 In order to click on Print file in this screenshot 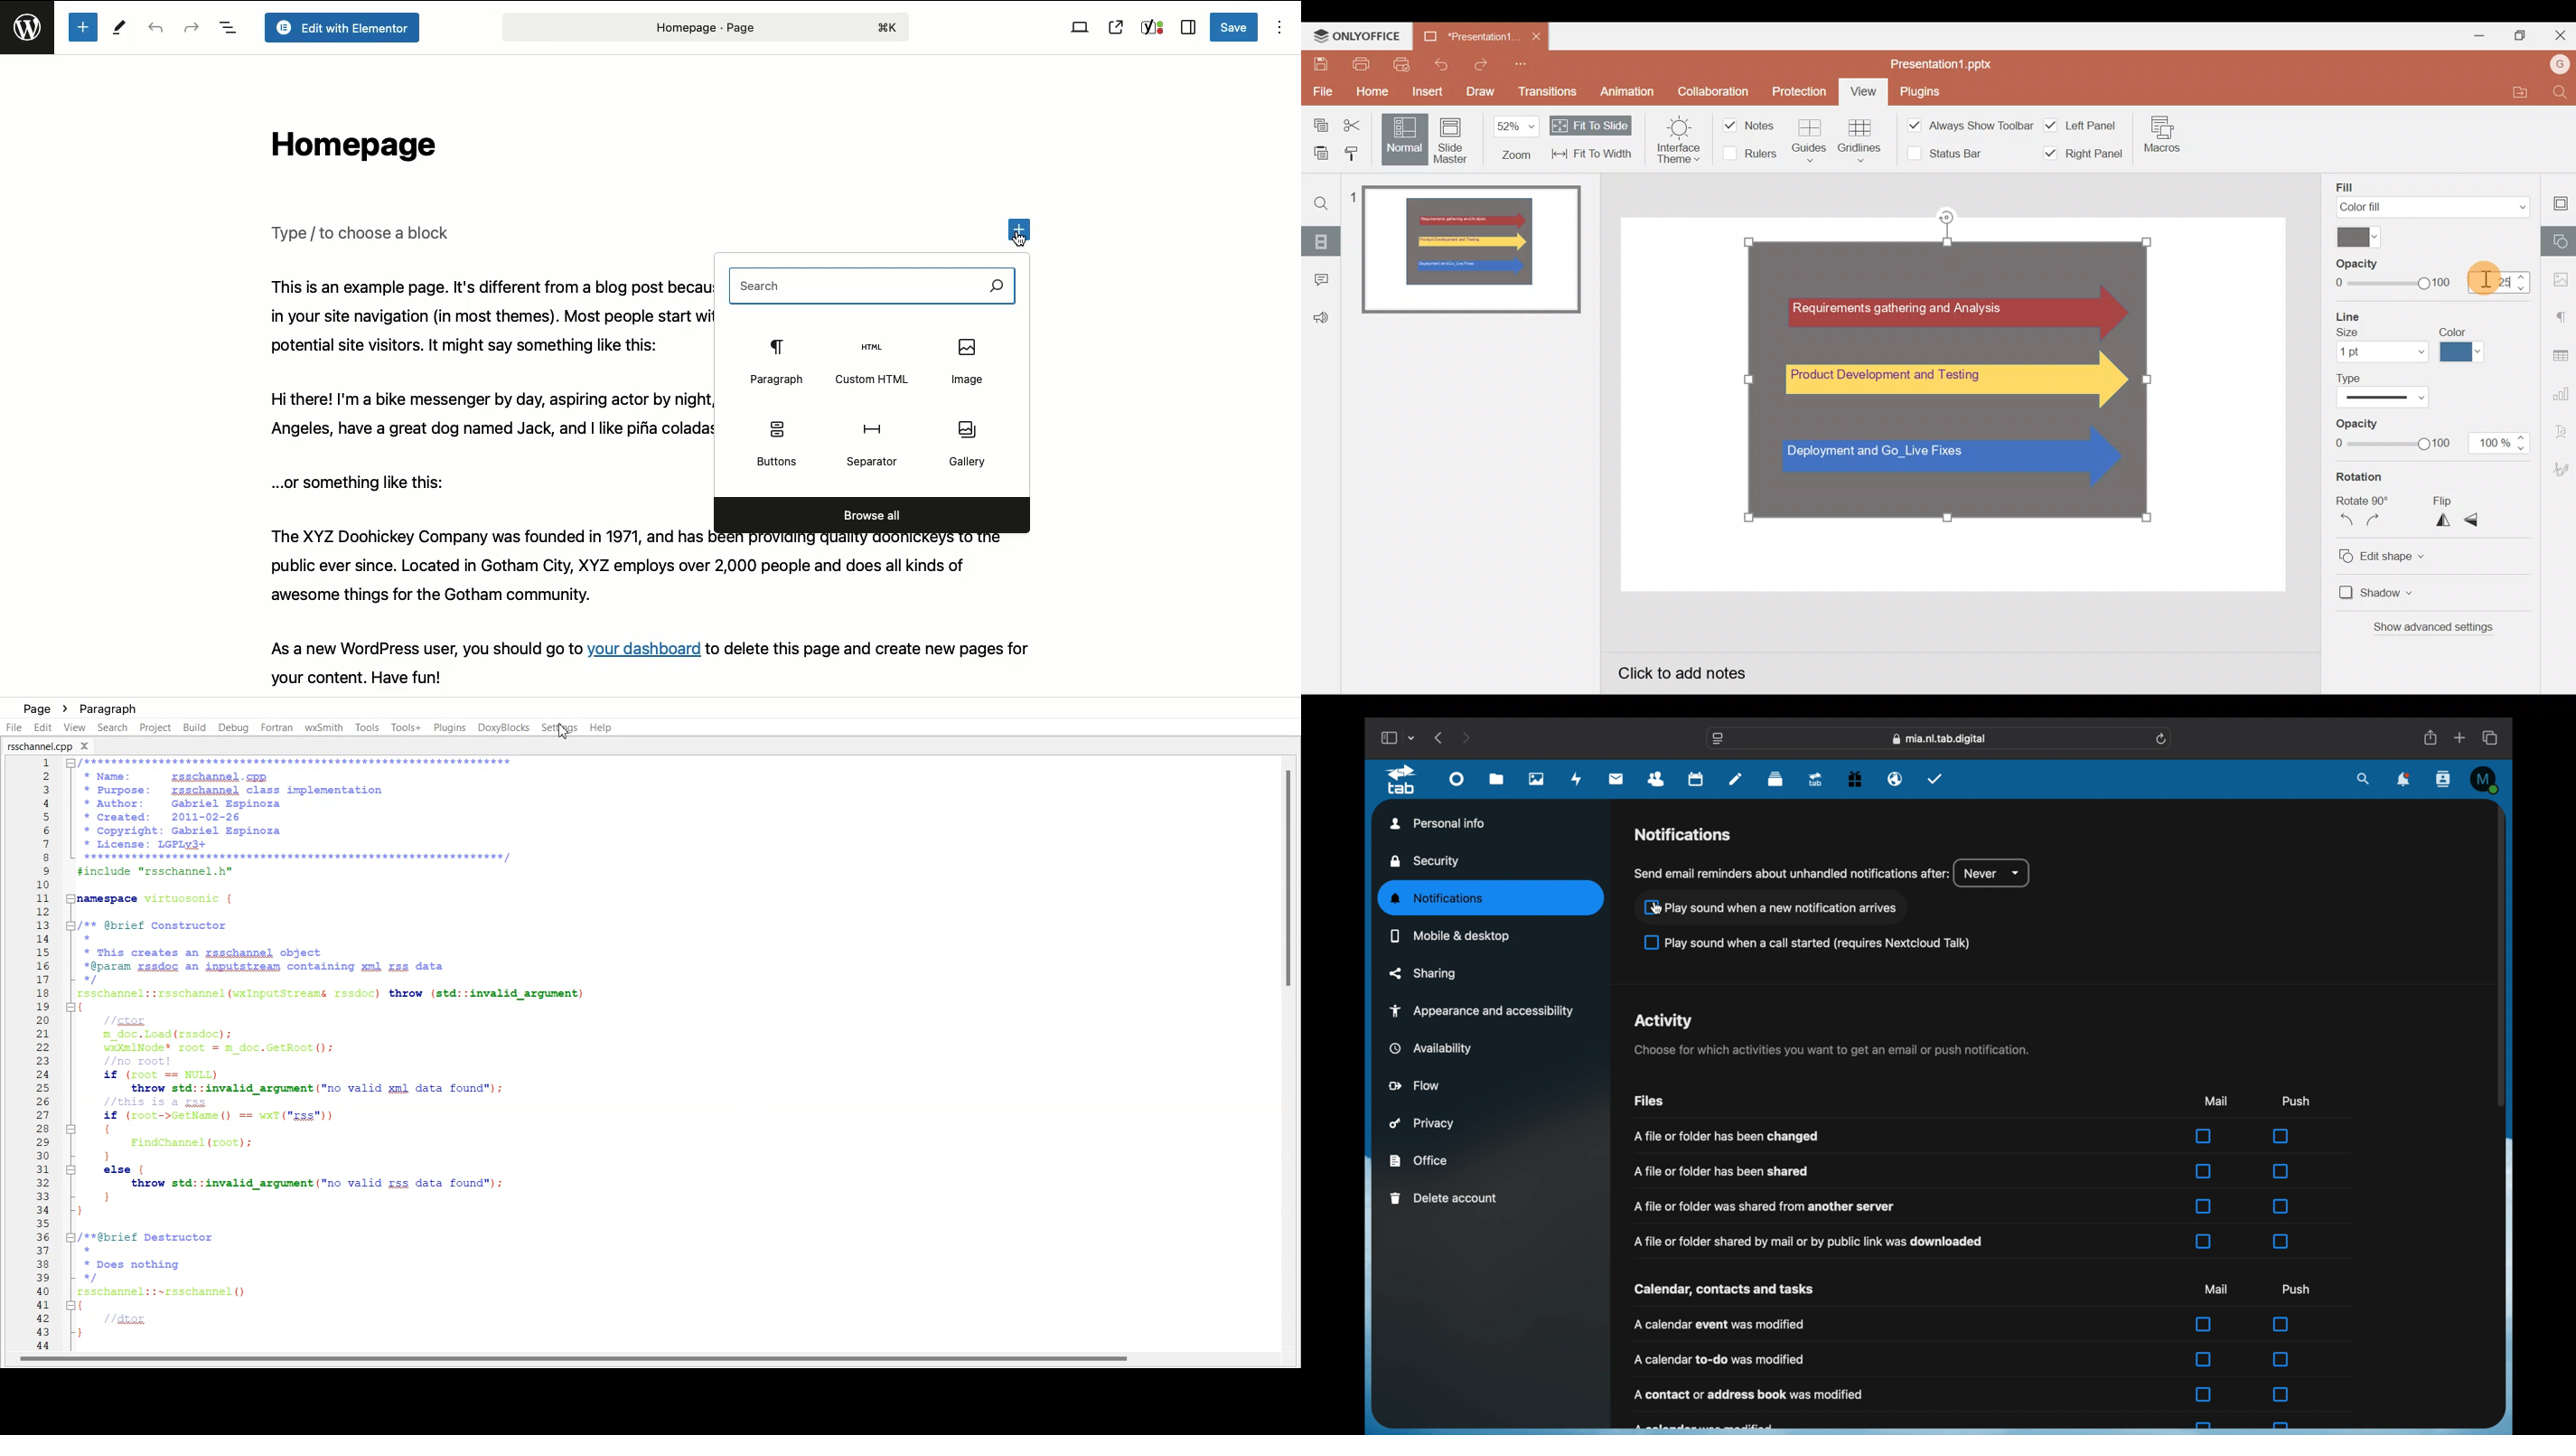, I will do `click(1357, 64)`.